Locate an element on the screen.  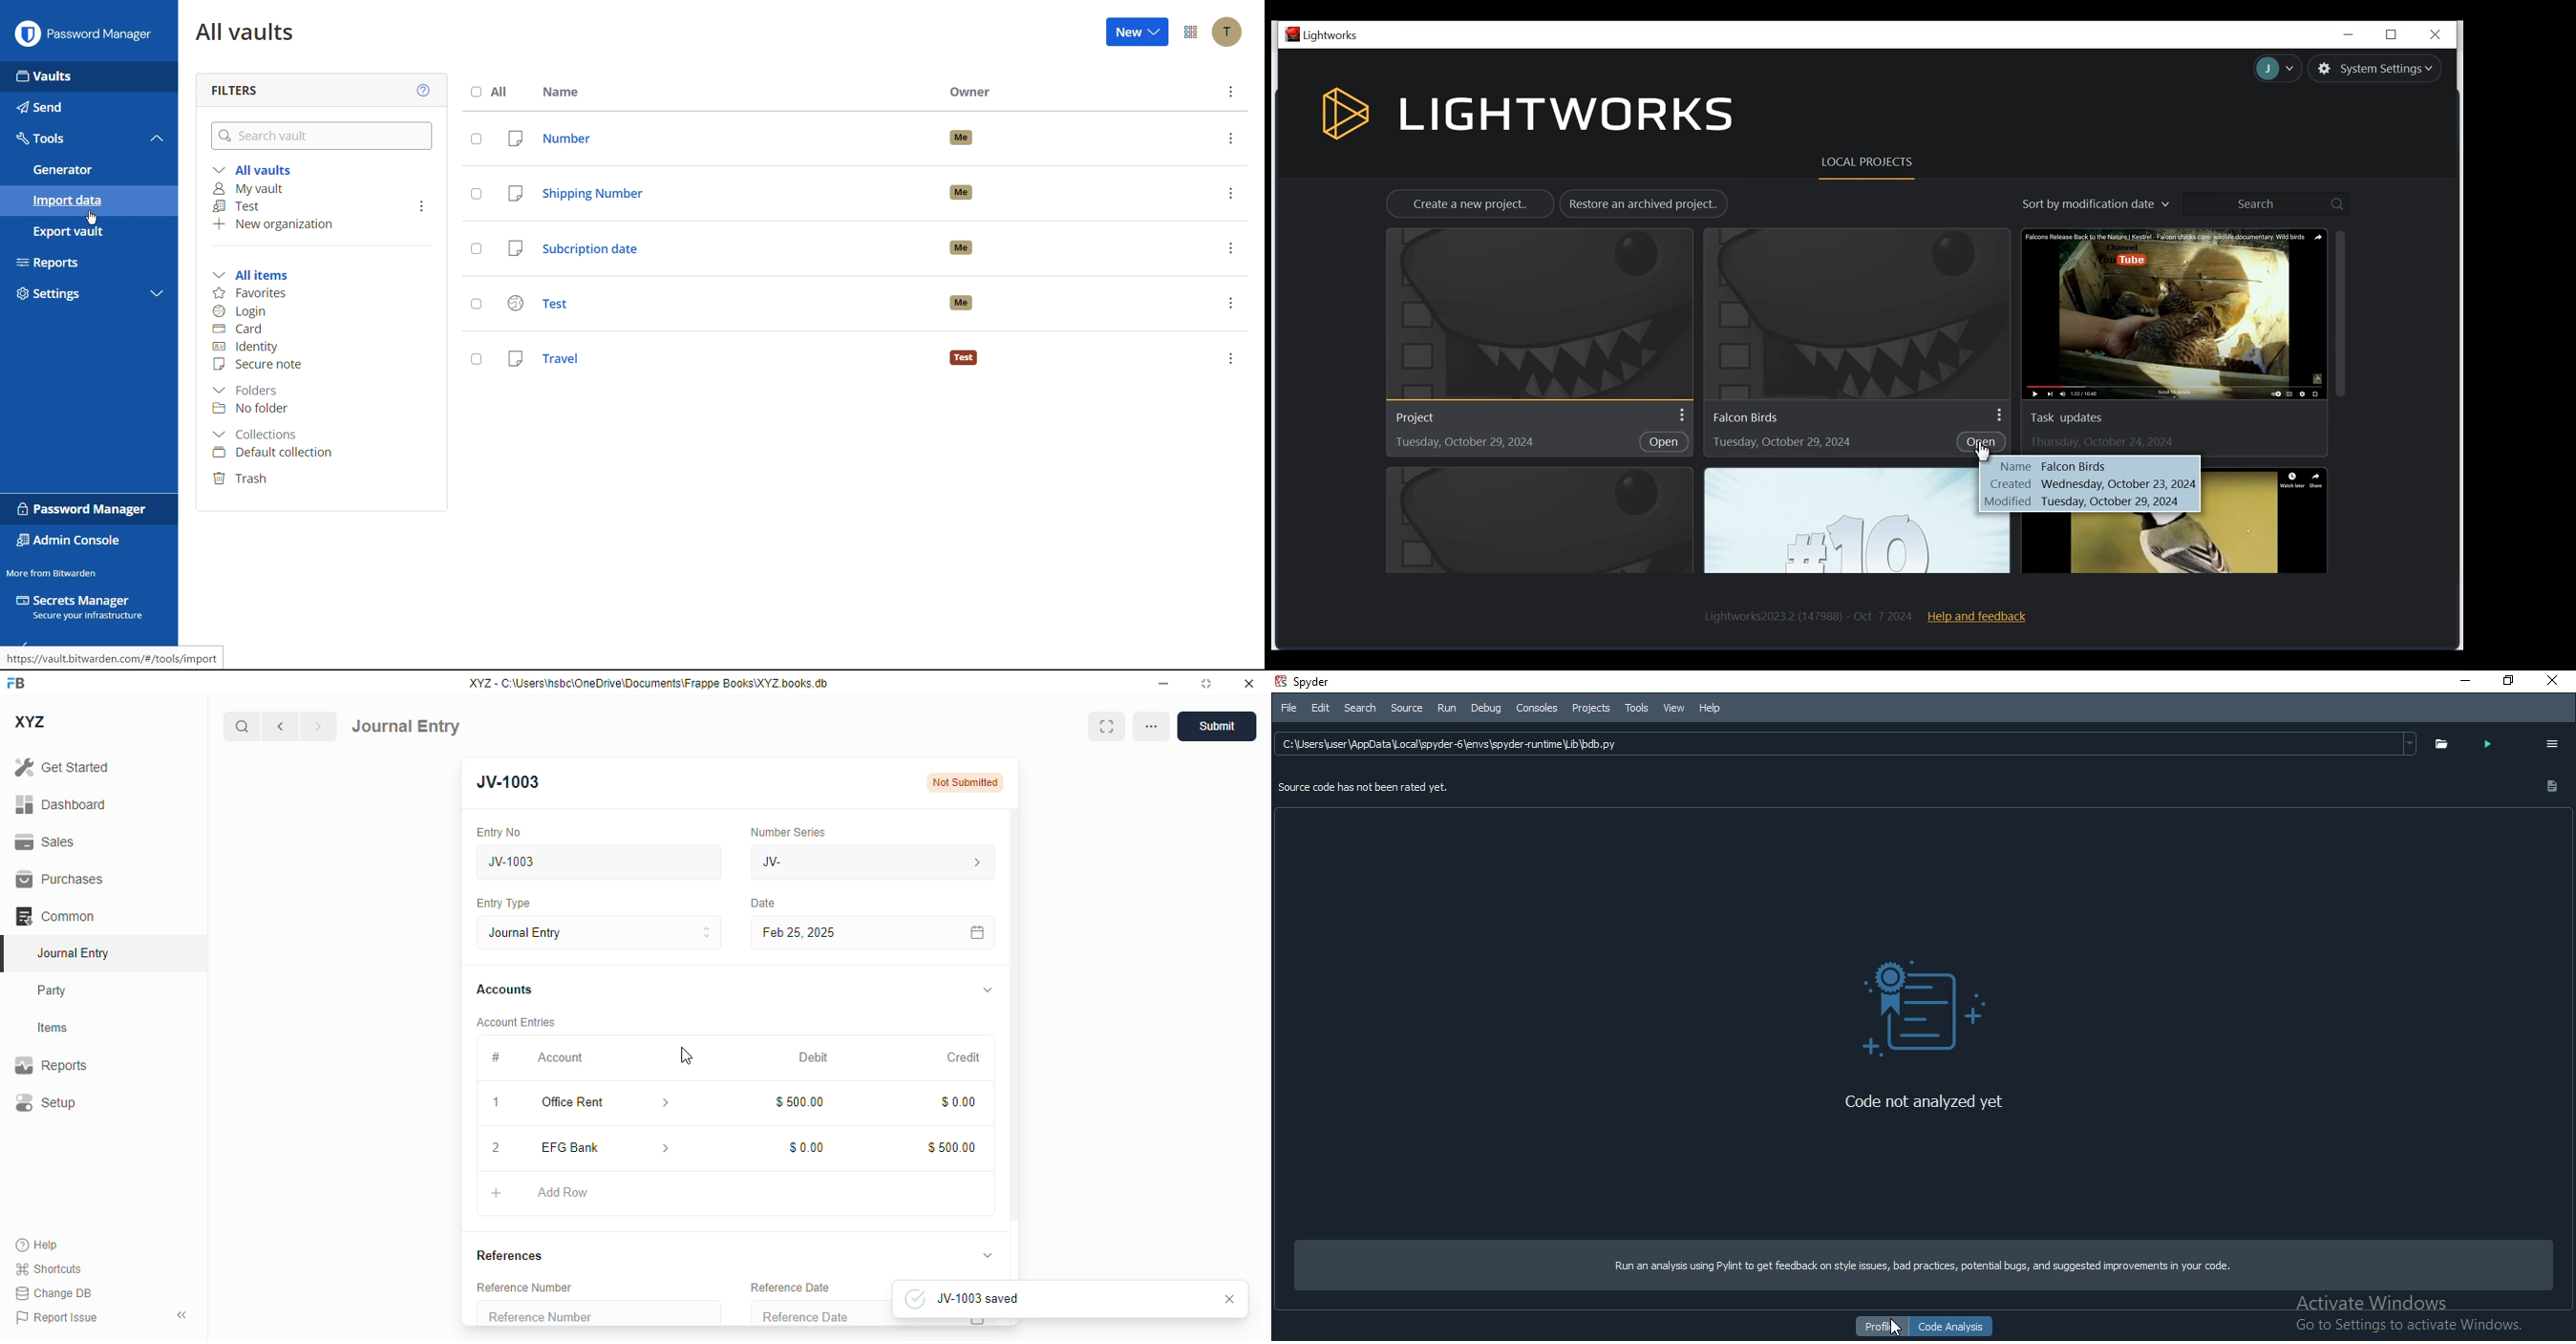
Logo is located at coordinates (1927, 1010).